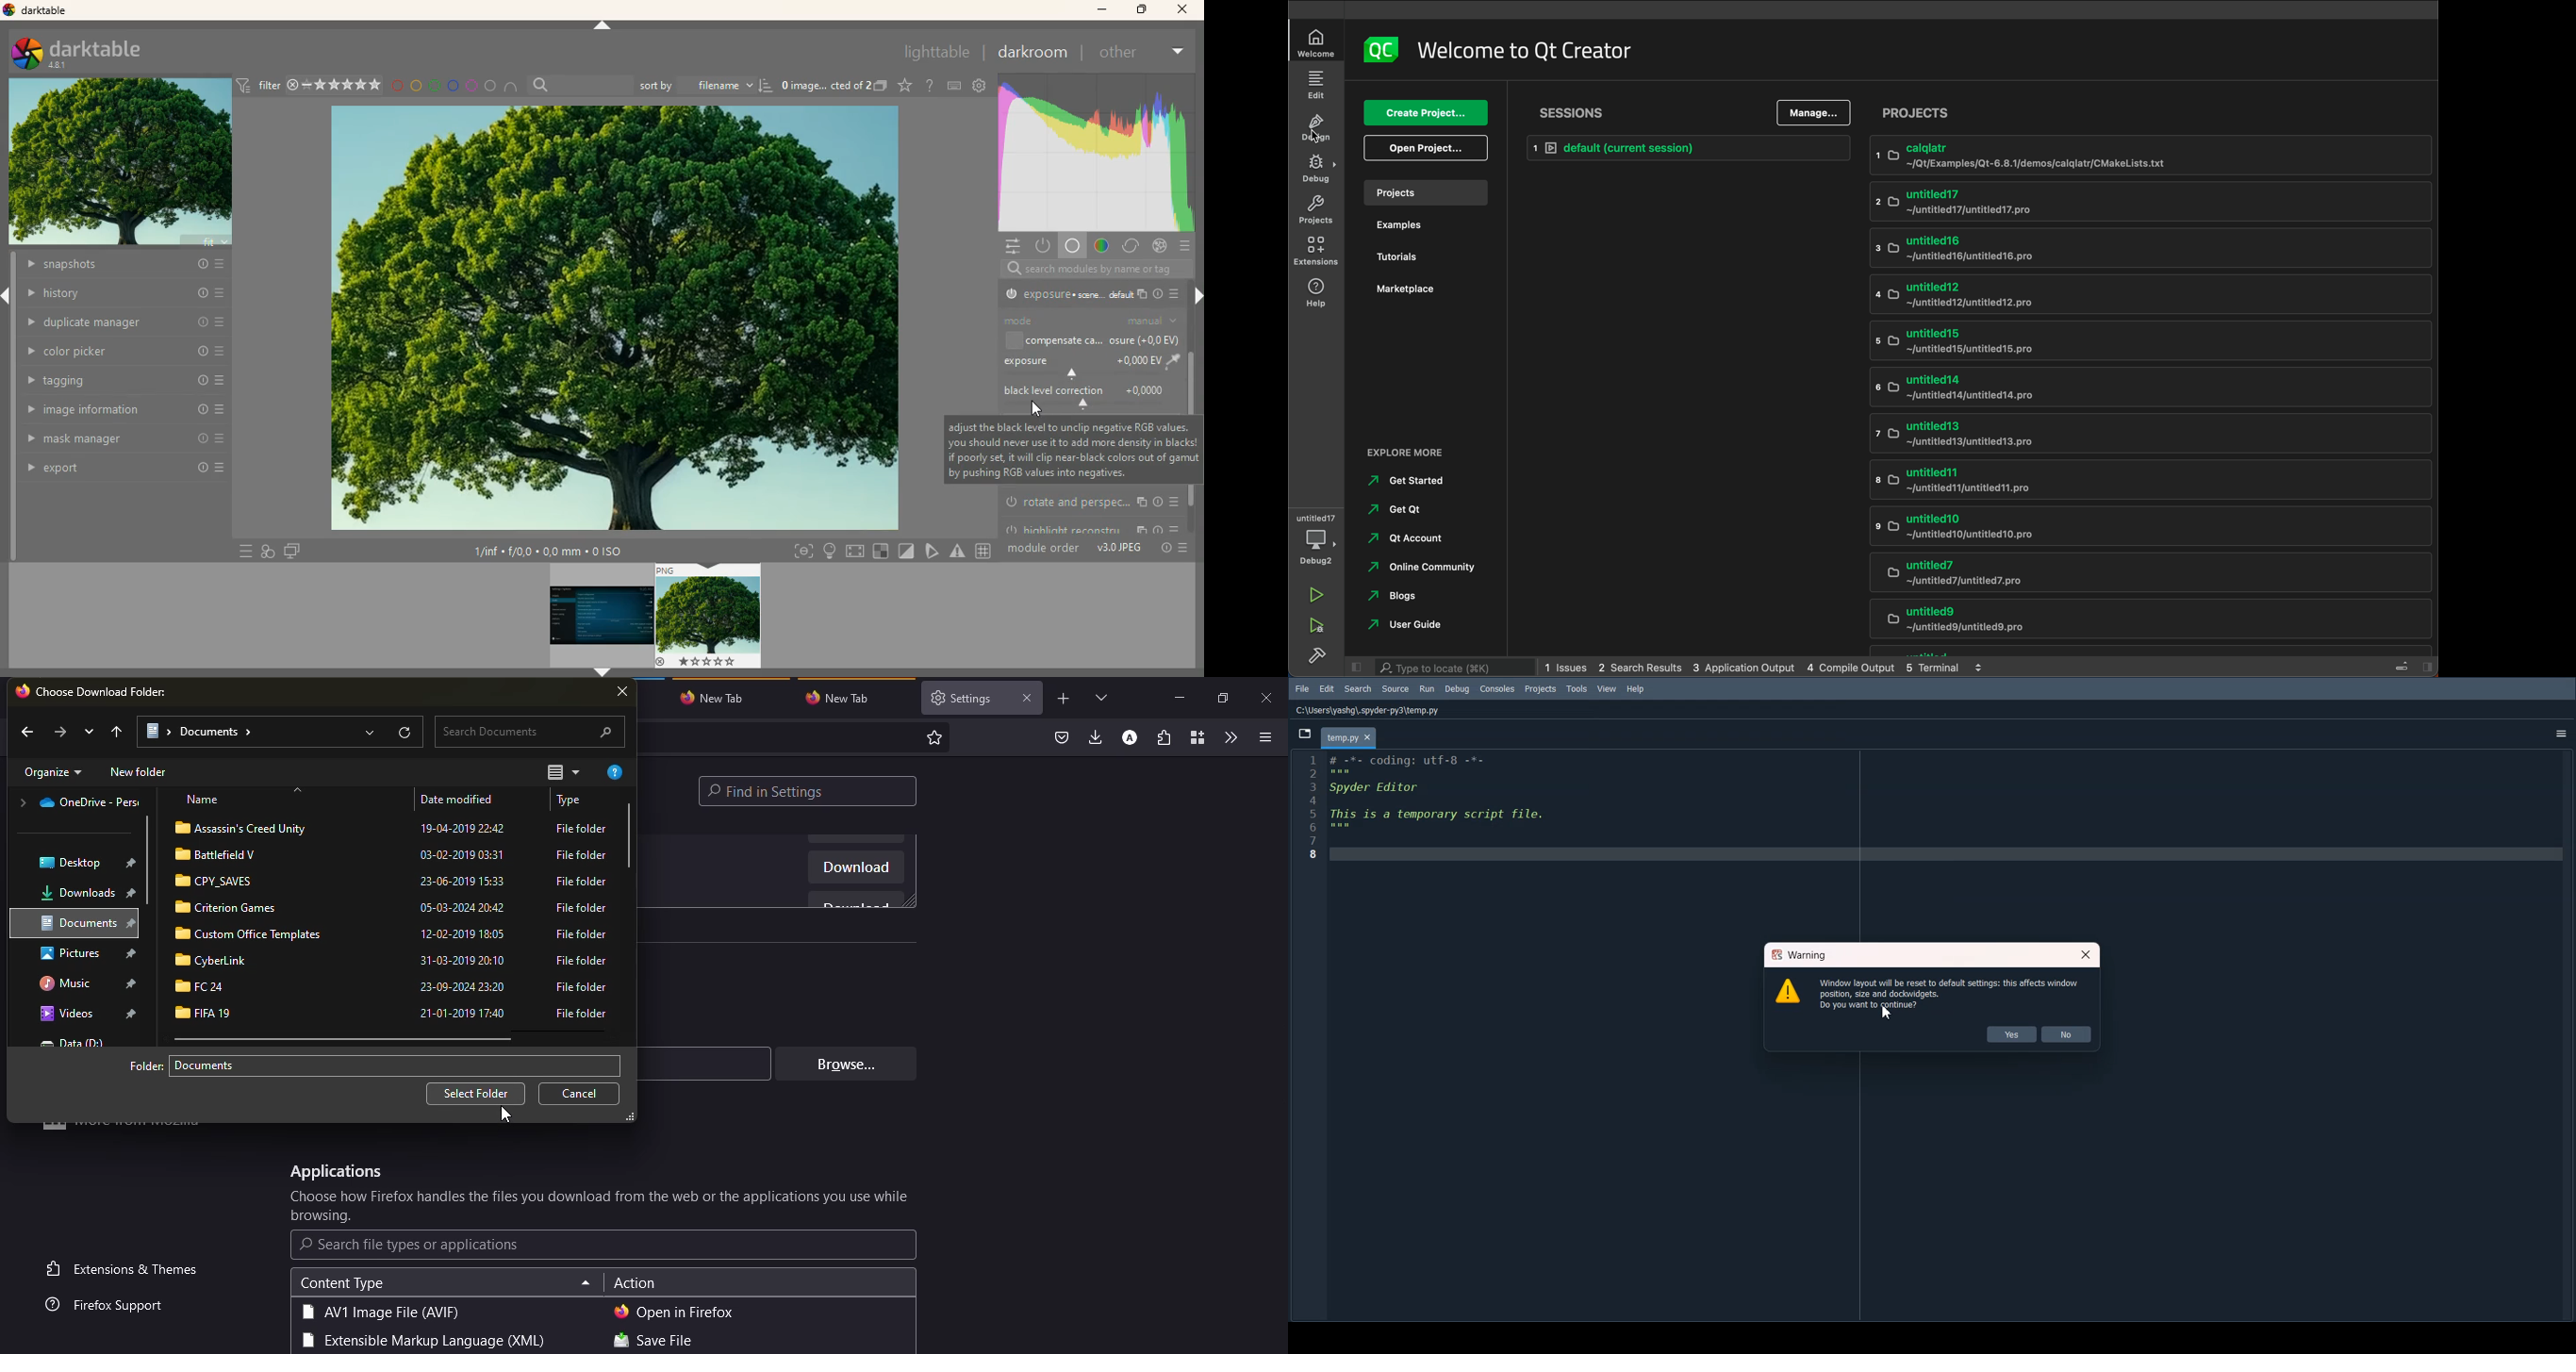  I want to click on image, so click(708, 614).